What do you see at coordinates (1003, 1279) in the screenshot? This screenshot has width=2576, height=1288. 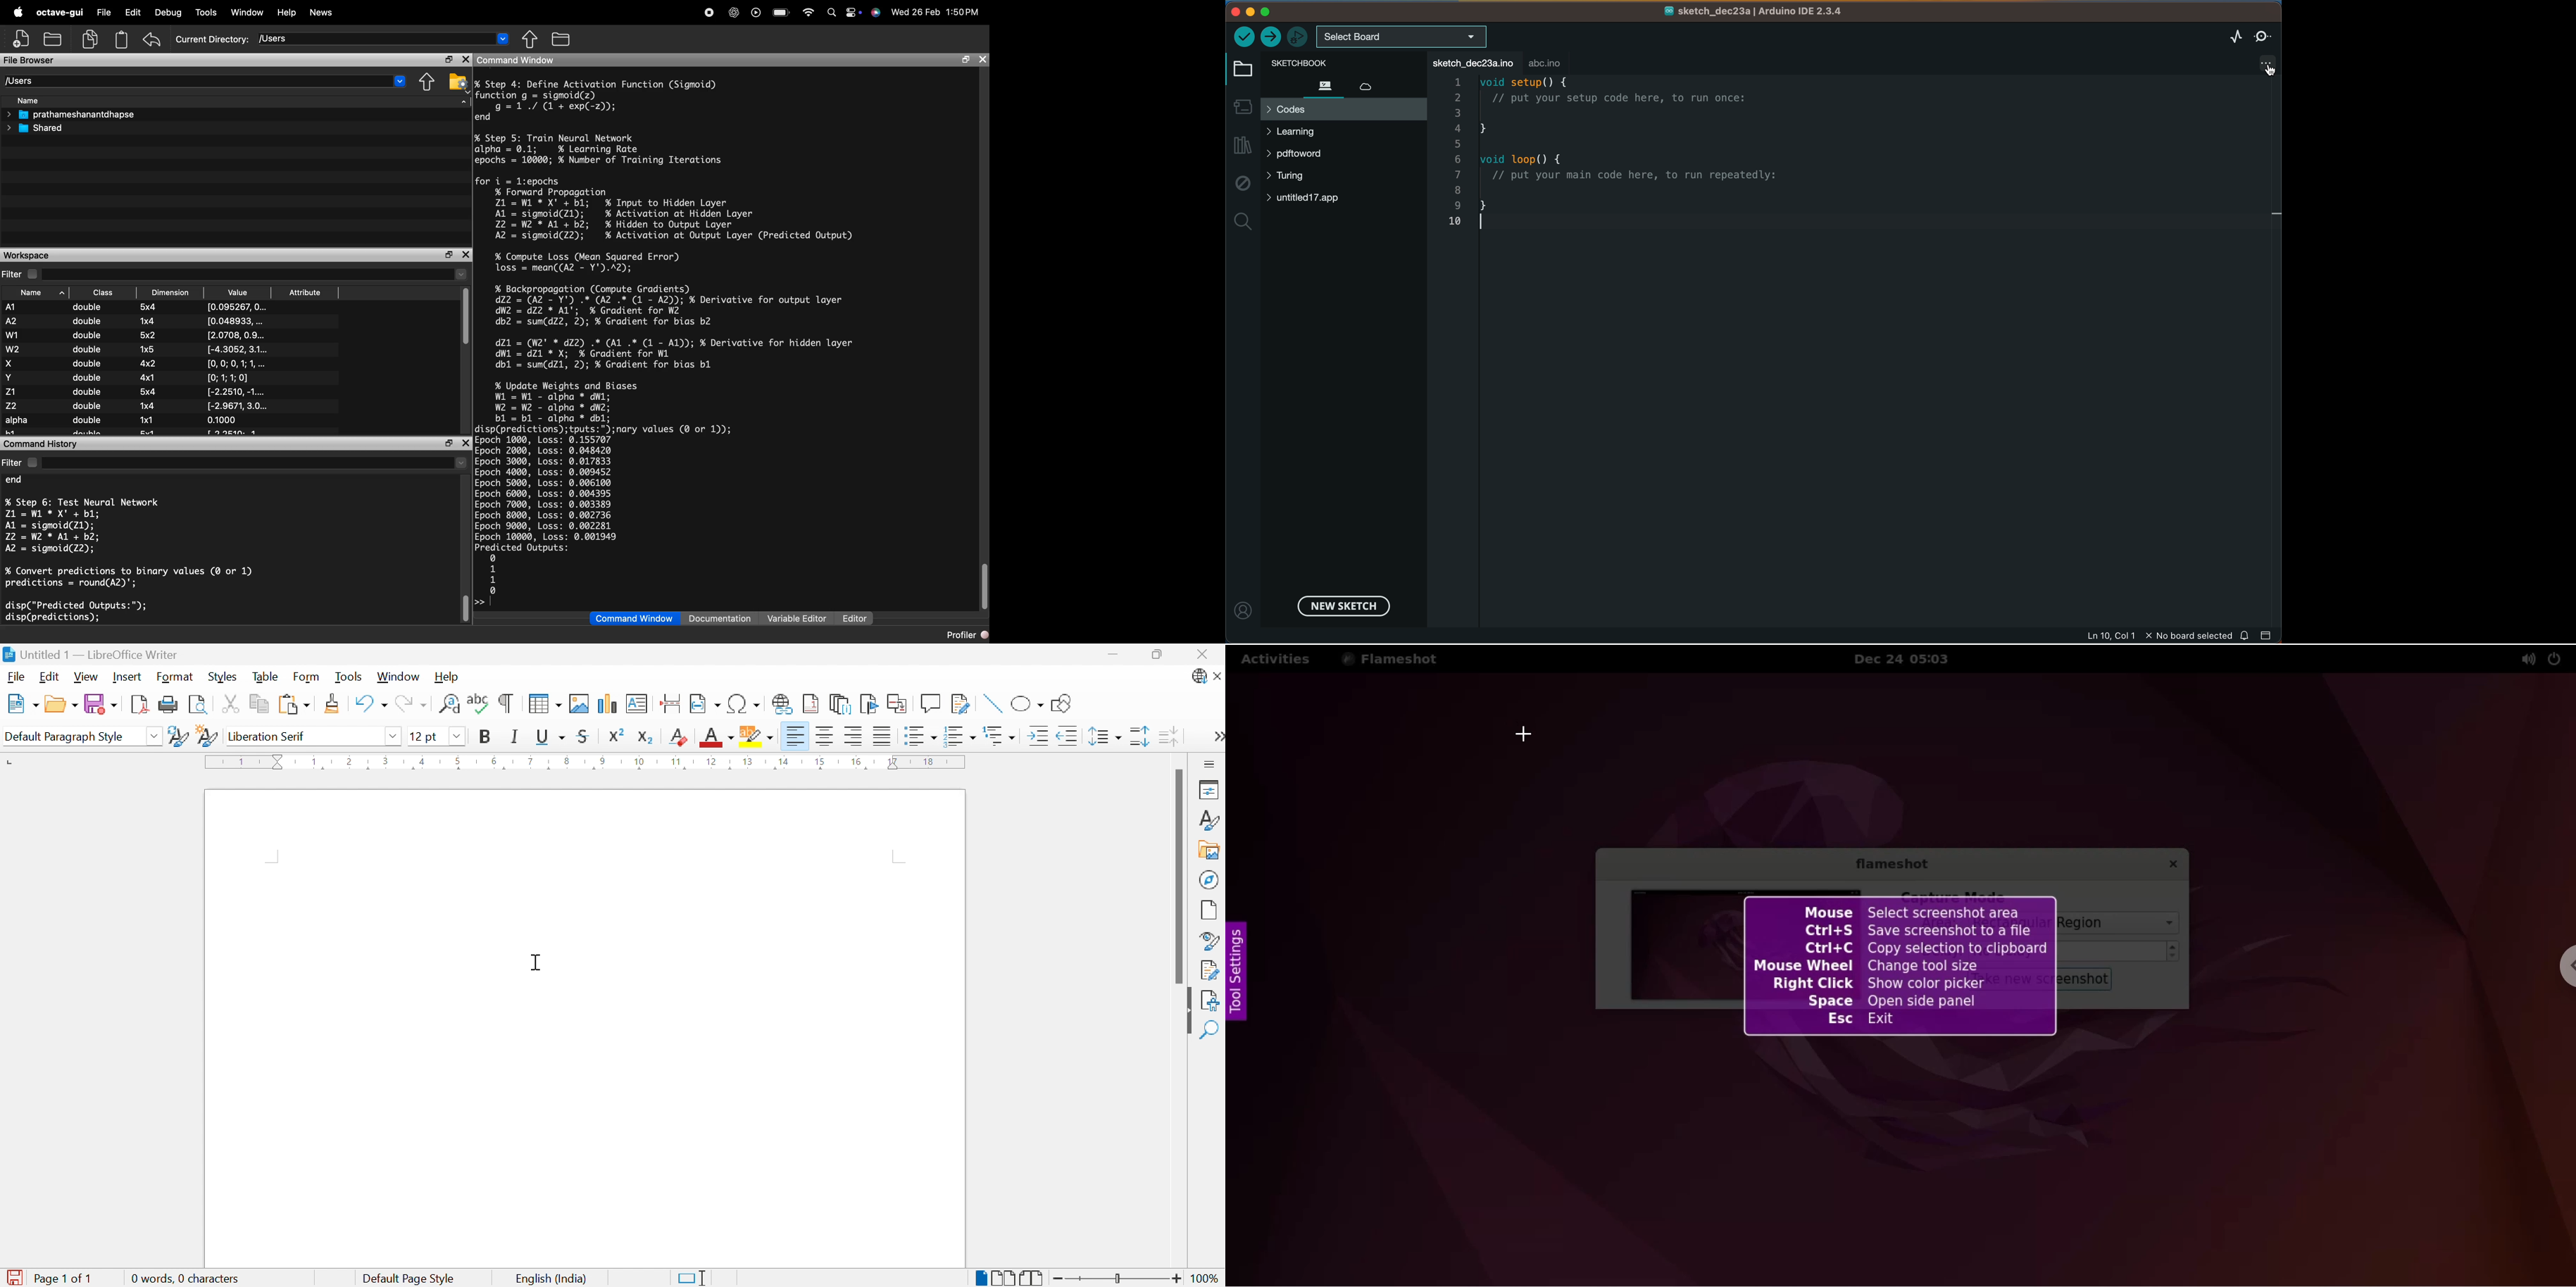 I see `Multiple-page break` at bounding box center [1003, 1279].